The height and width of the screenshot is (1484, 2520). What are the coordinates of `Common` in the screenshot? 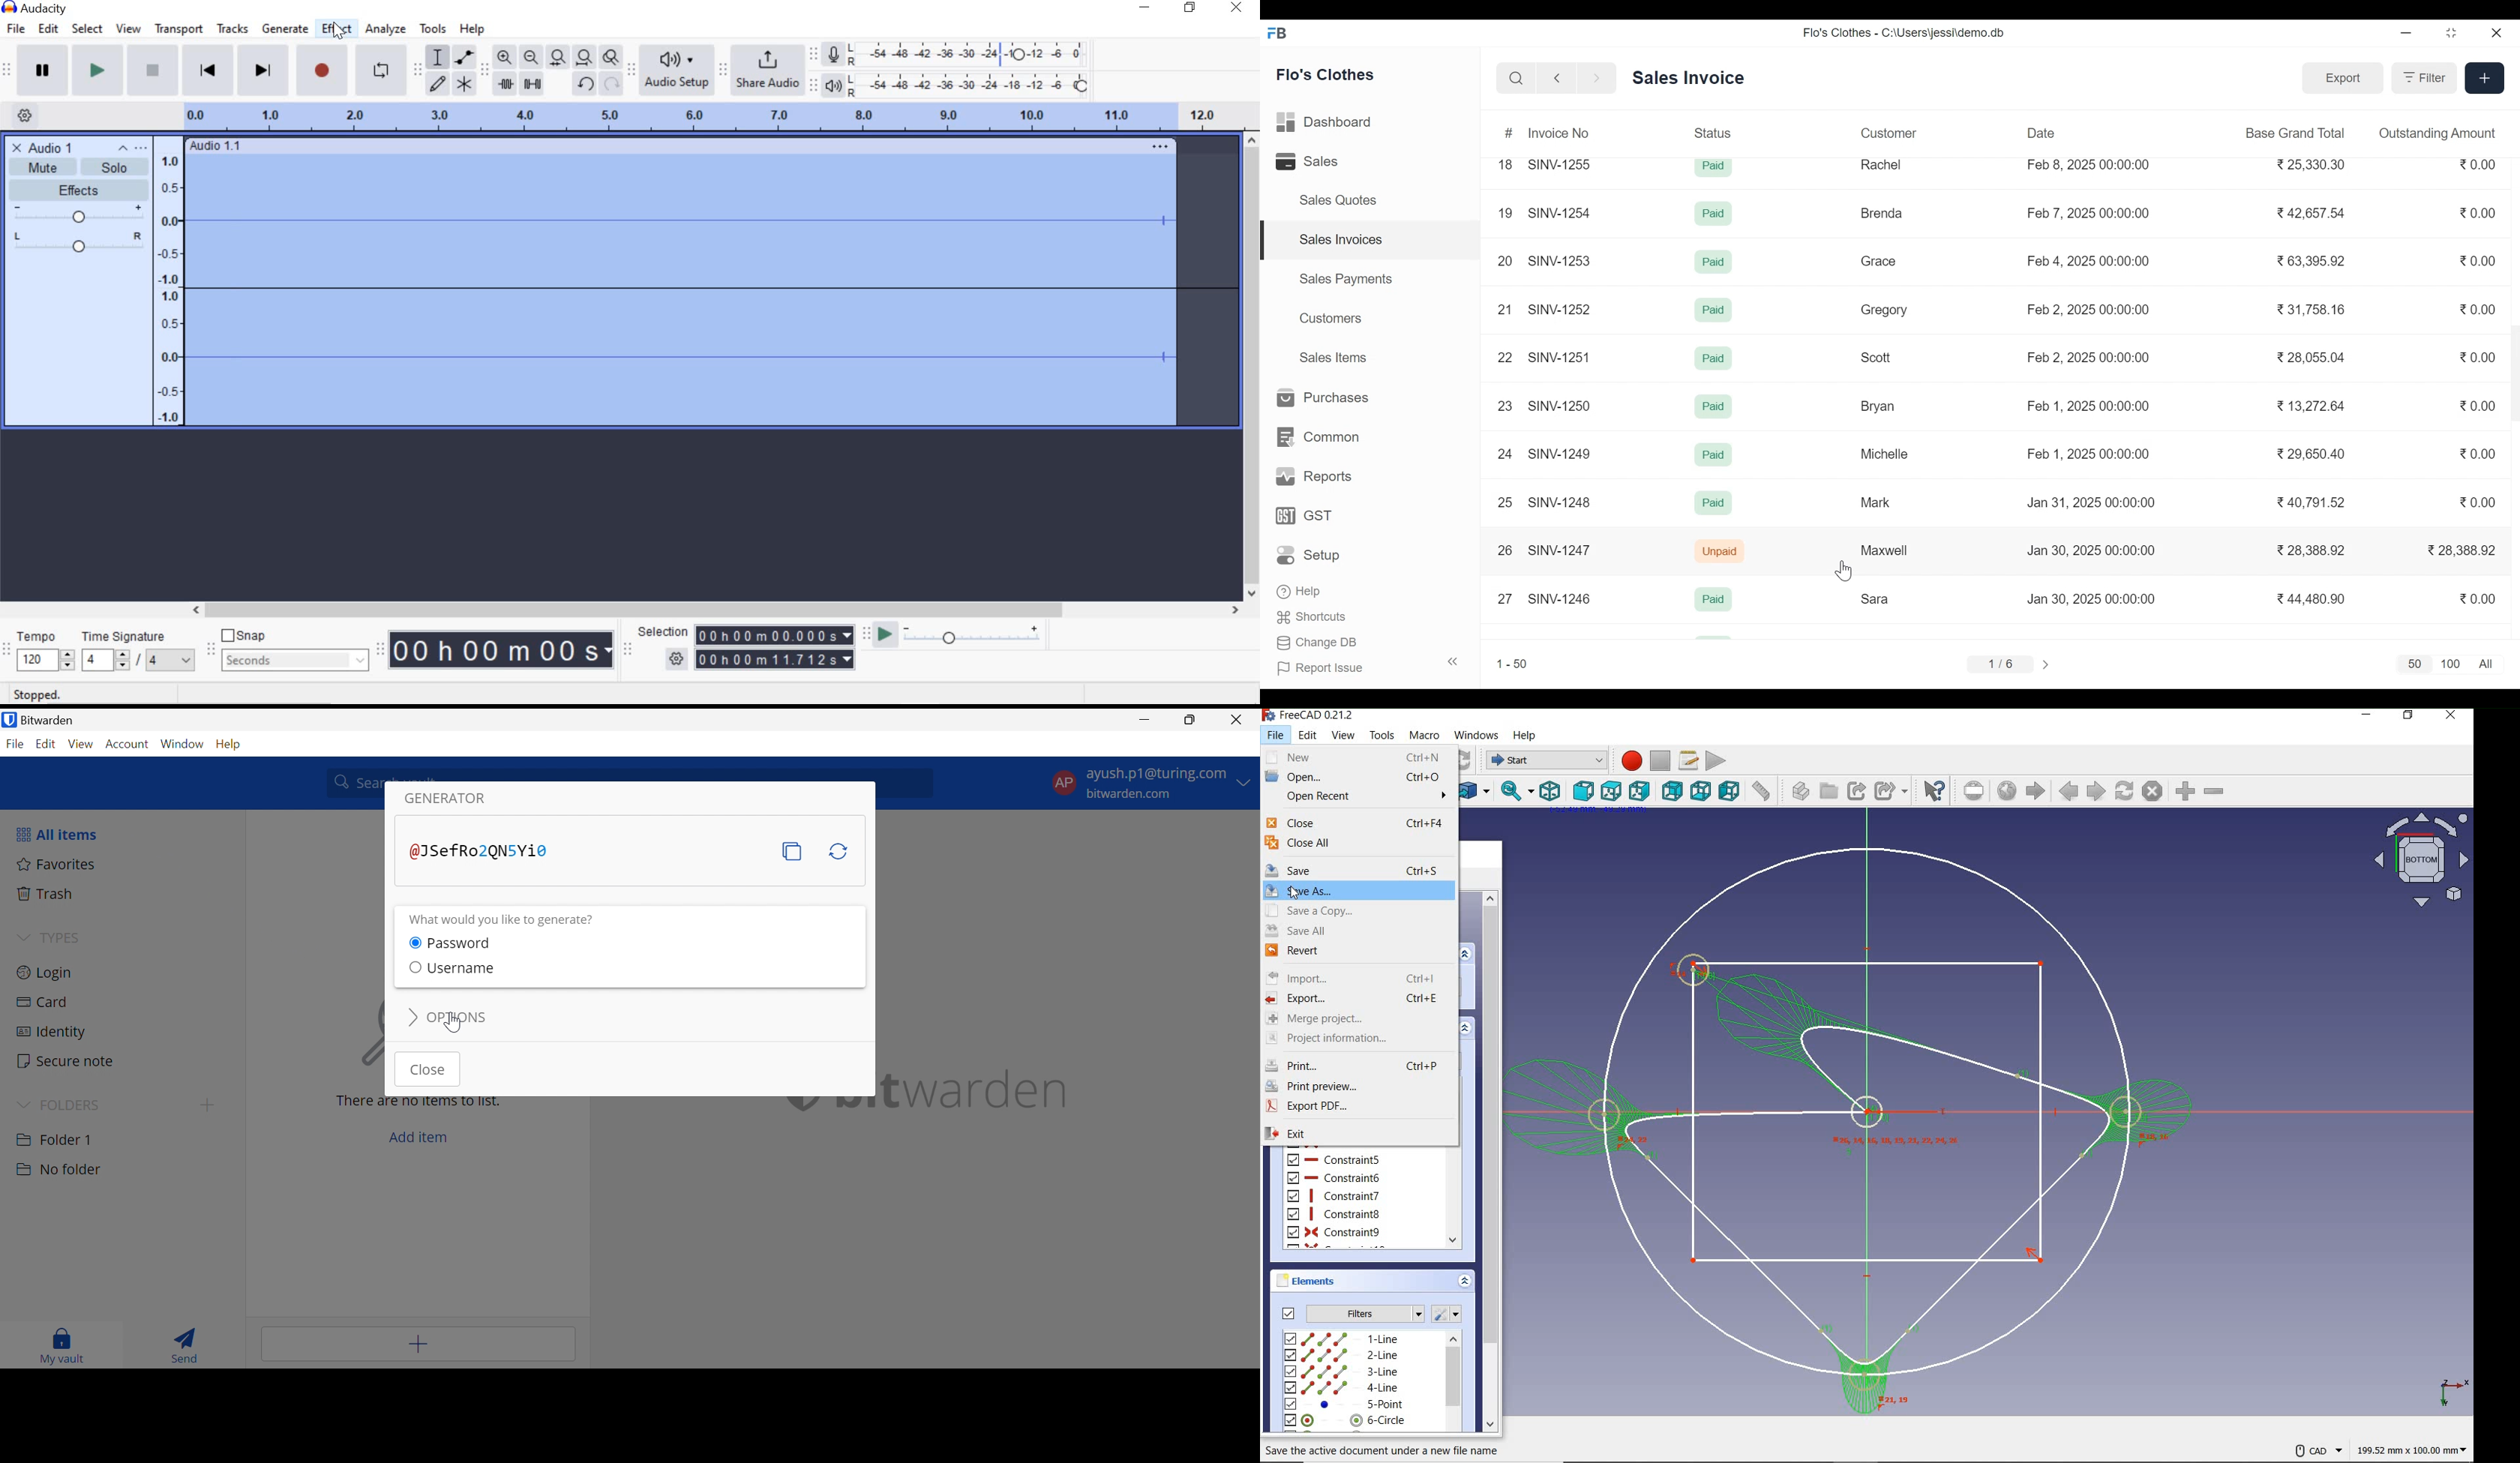 It's located at (1316, 438).